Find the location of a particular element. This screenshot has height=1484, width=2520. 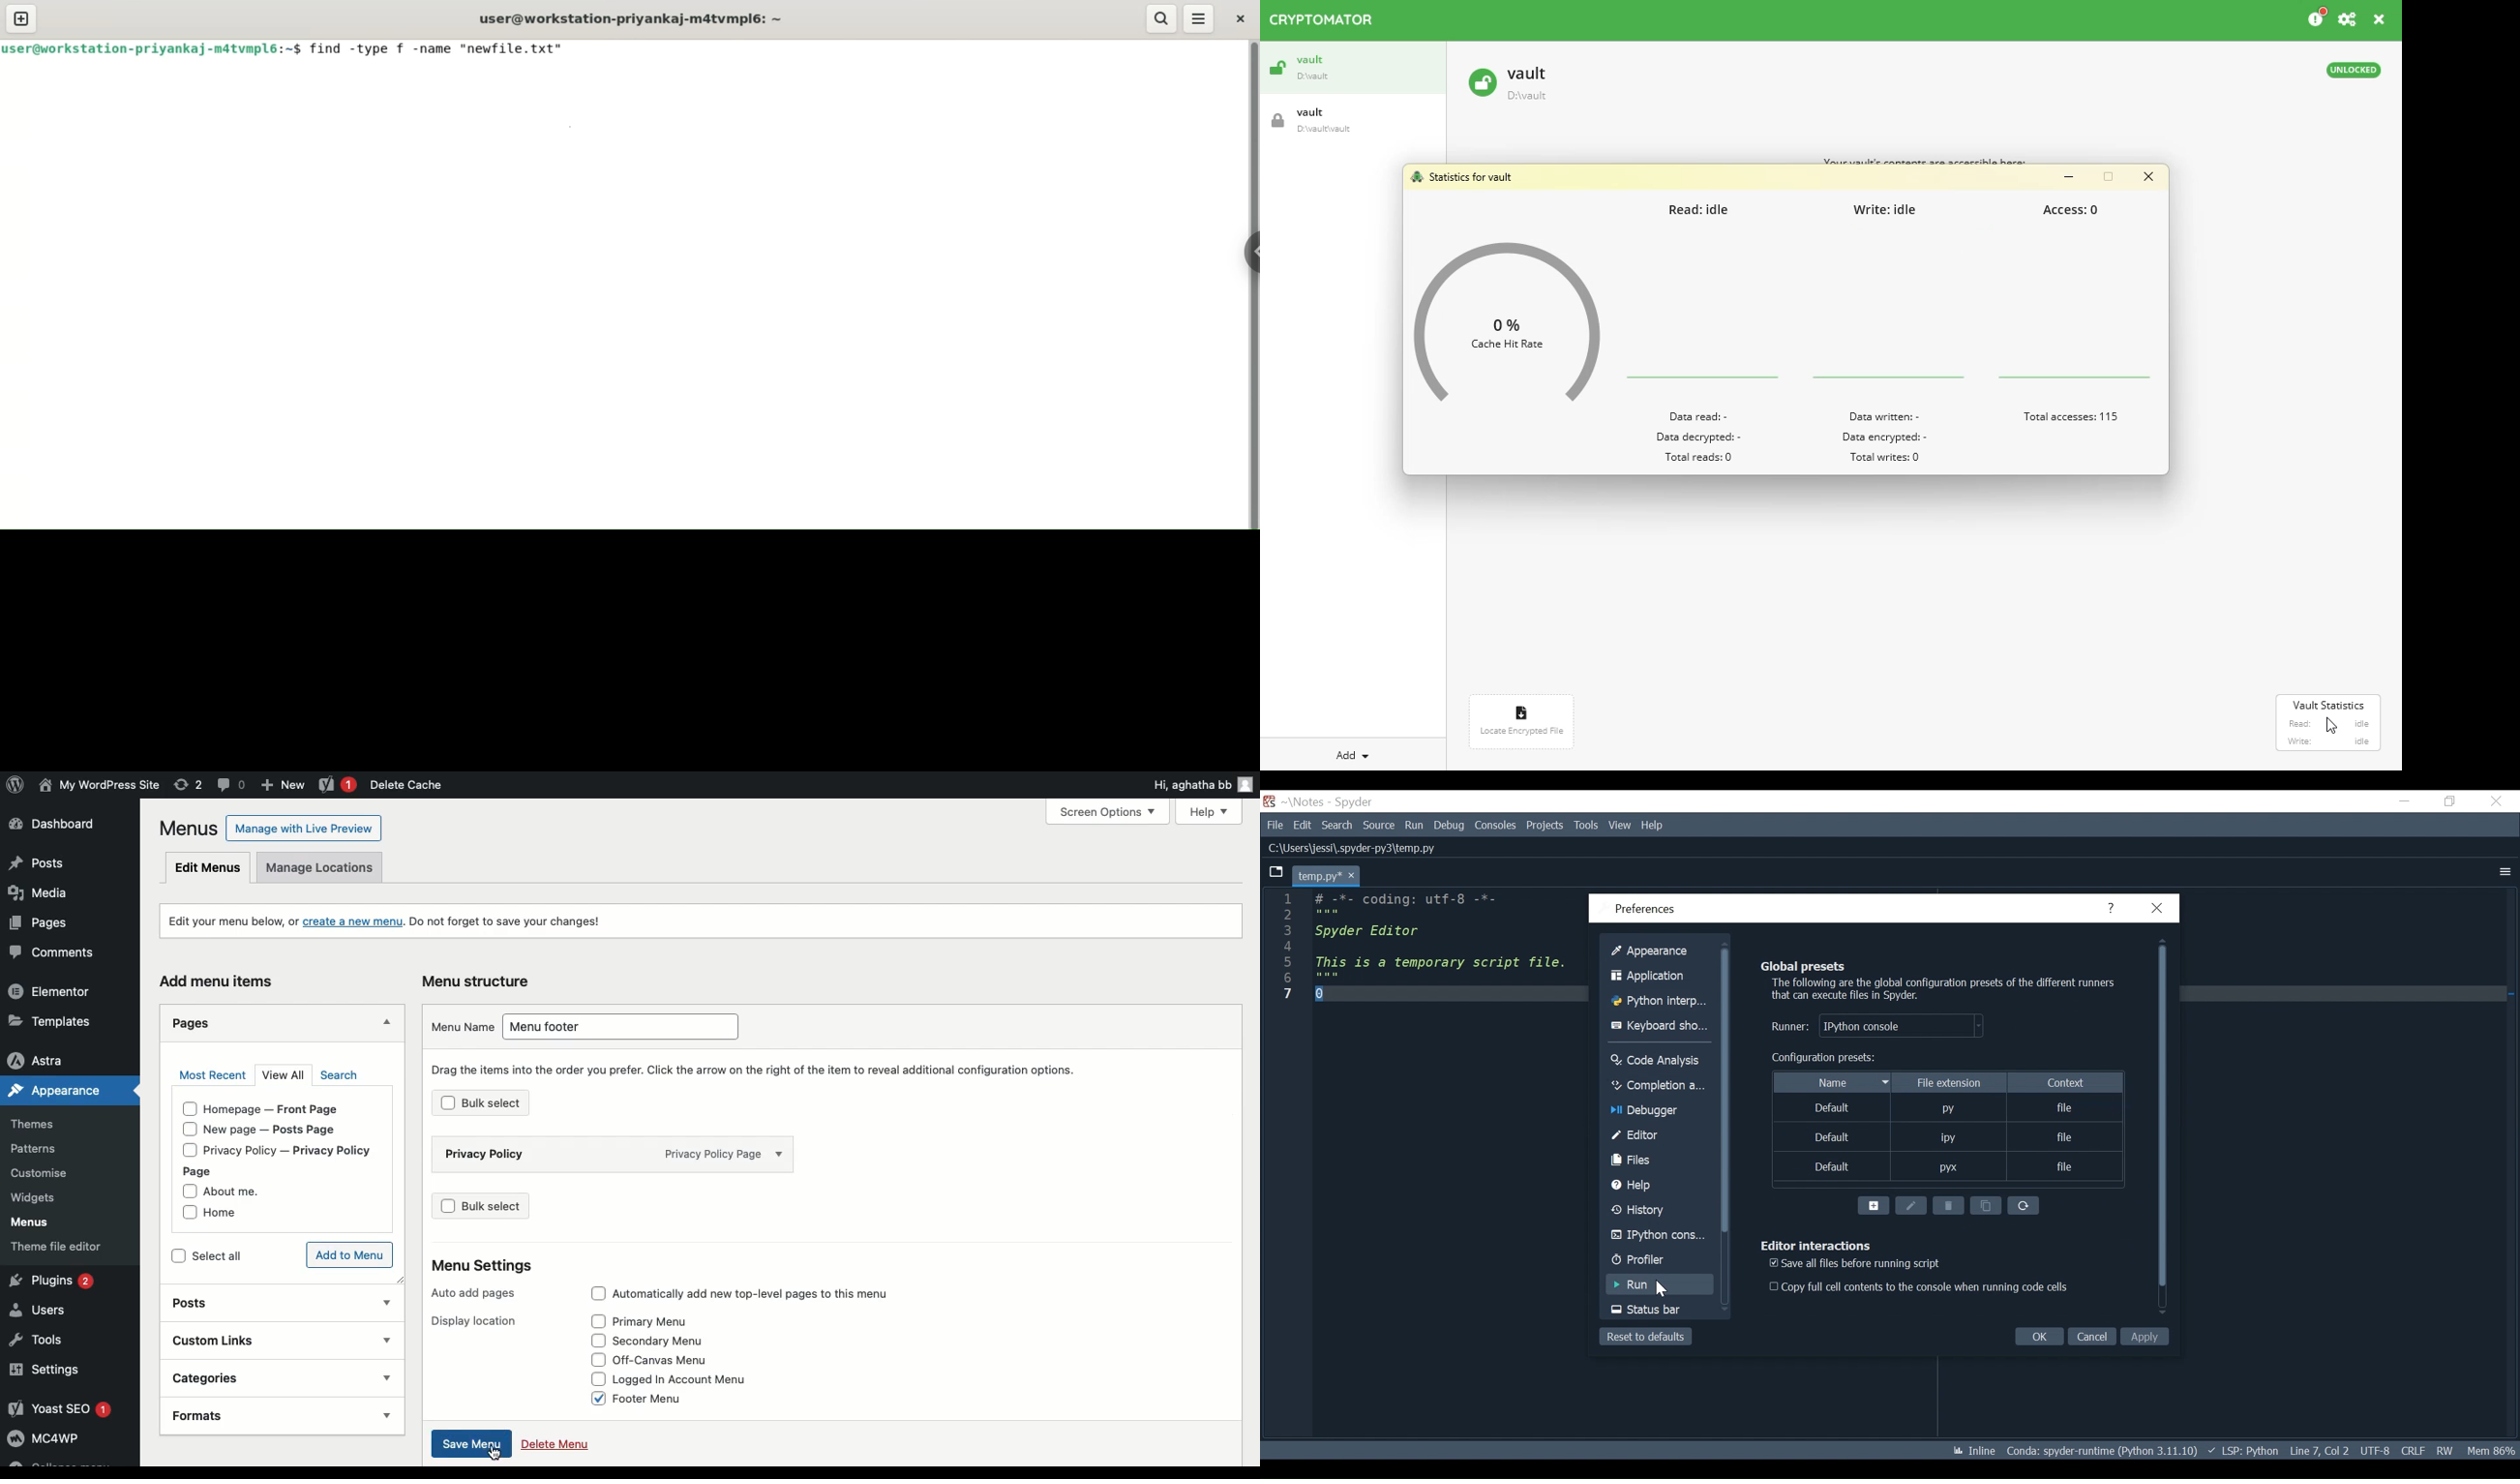

 is located at coordinates (1583, 824).